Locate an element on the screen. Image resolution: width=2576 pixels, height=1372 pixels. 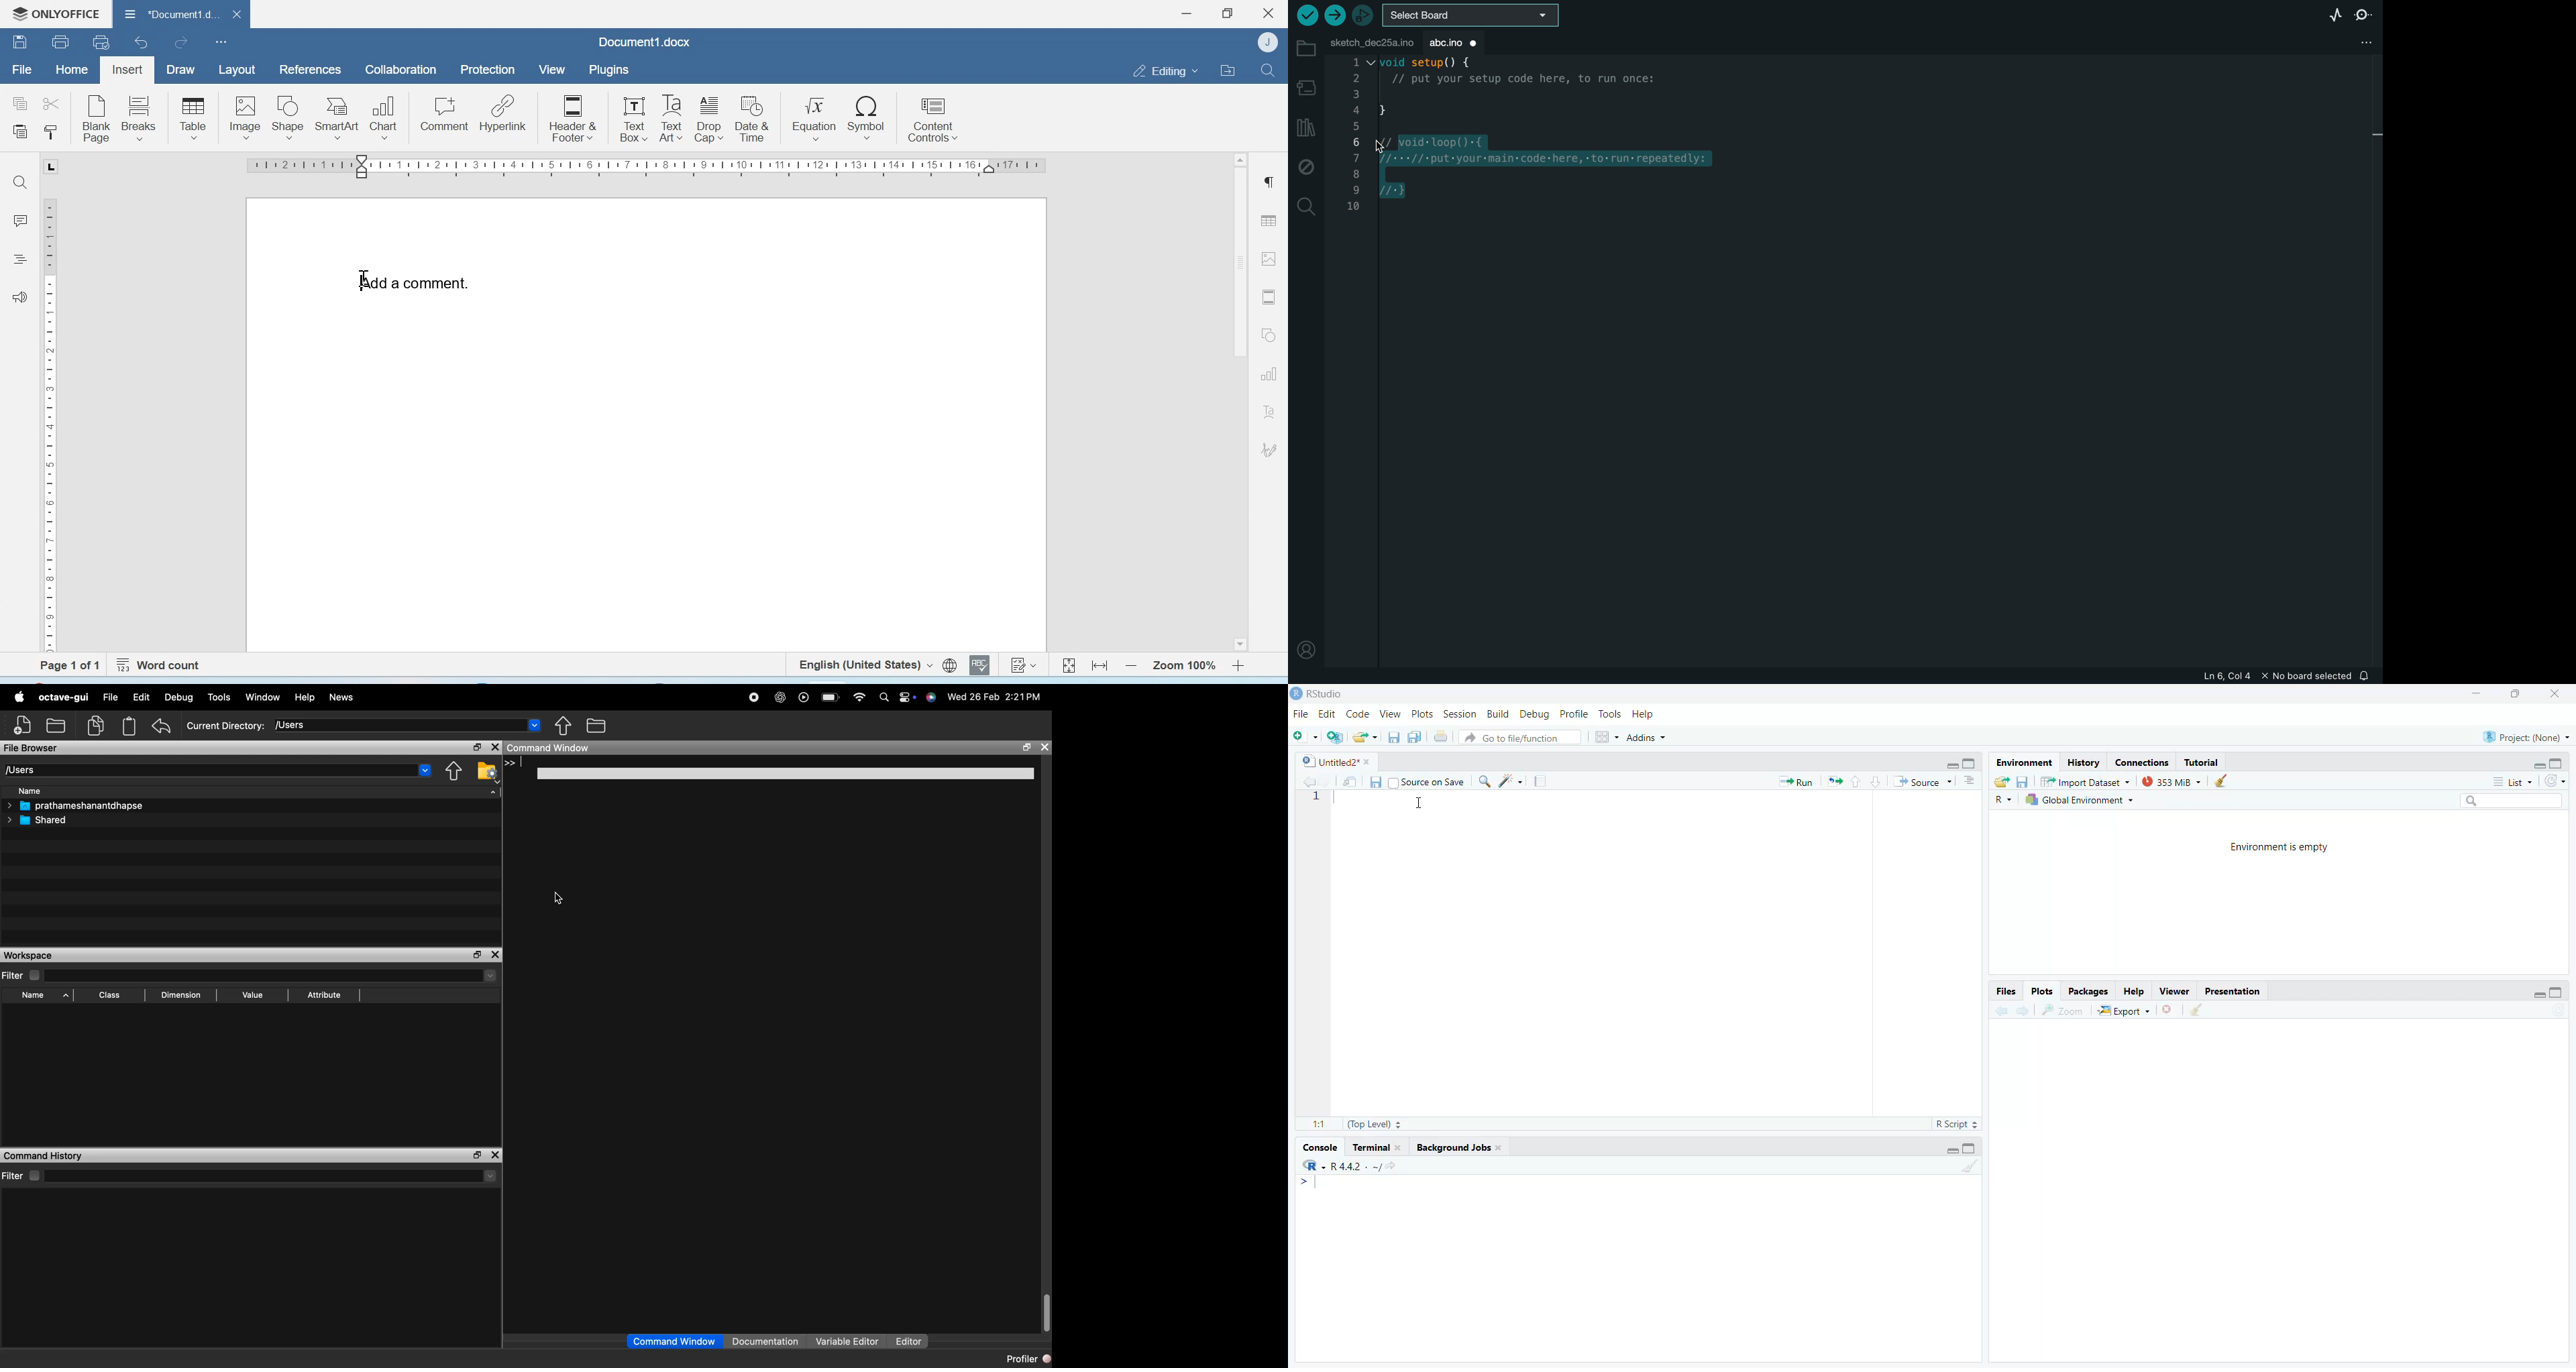
Session is located at coordinates (1458, 715).